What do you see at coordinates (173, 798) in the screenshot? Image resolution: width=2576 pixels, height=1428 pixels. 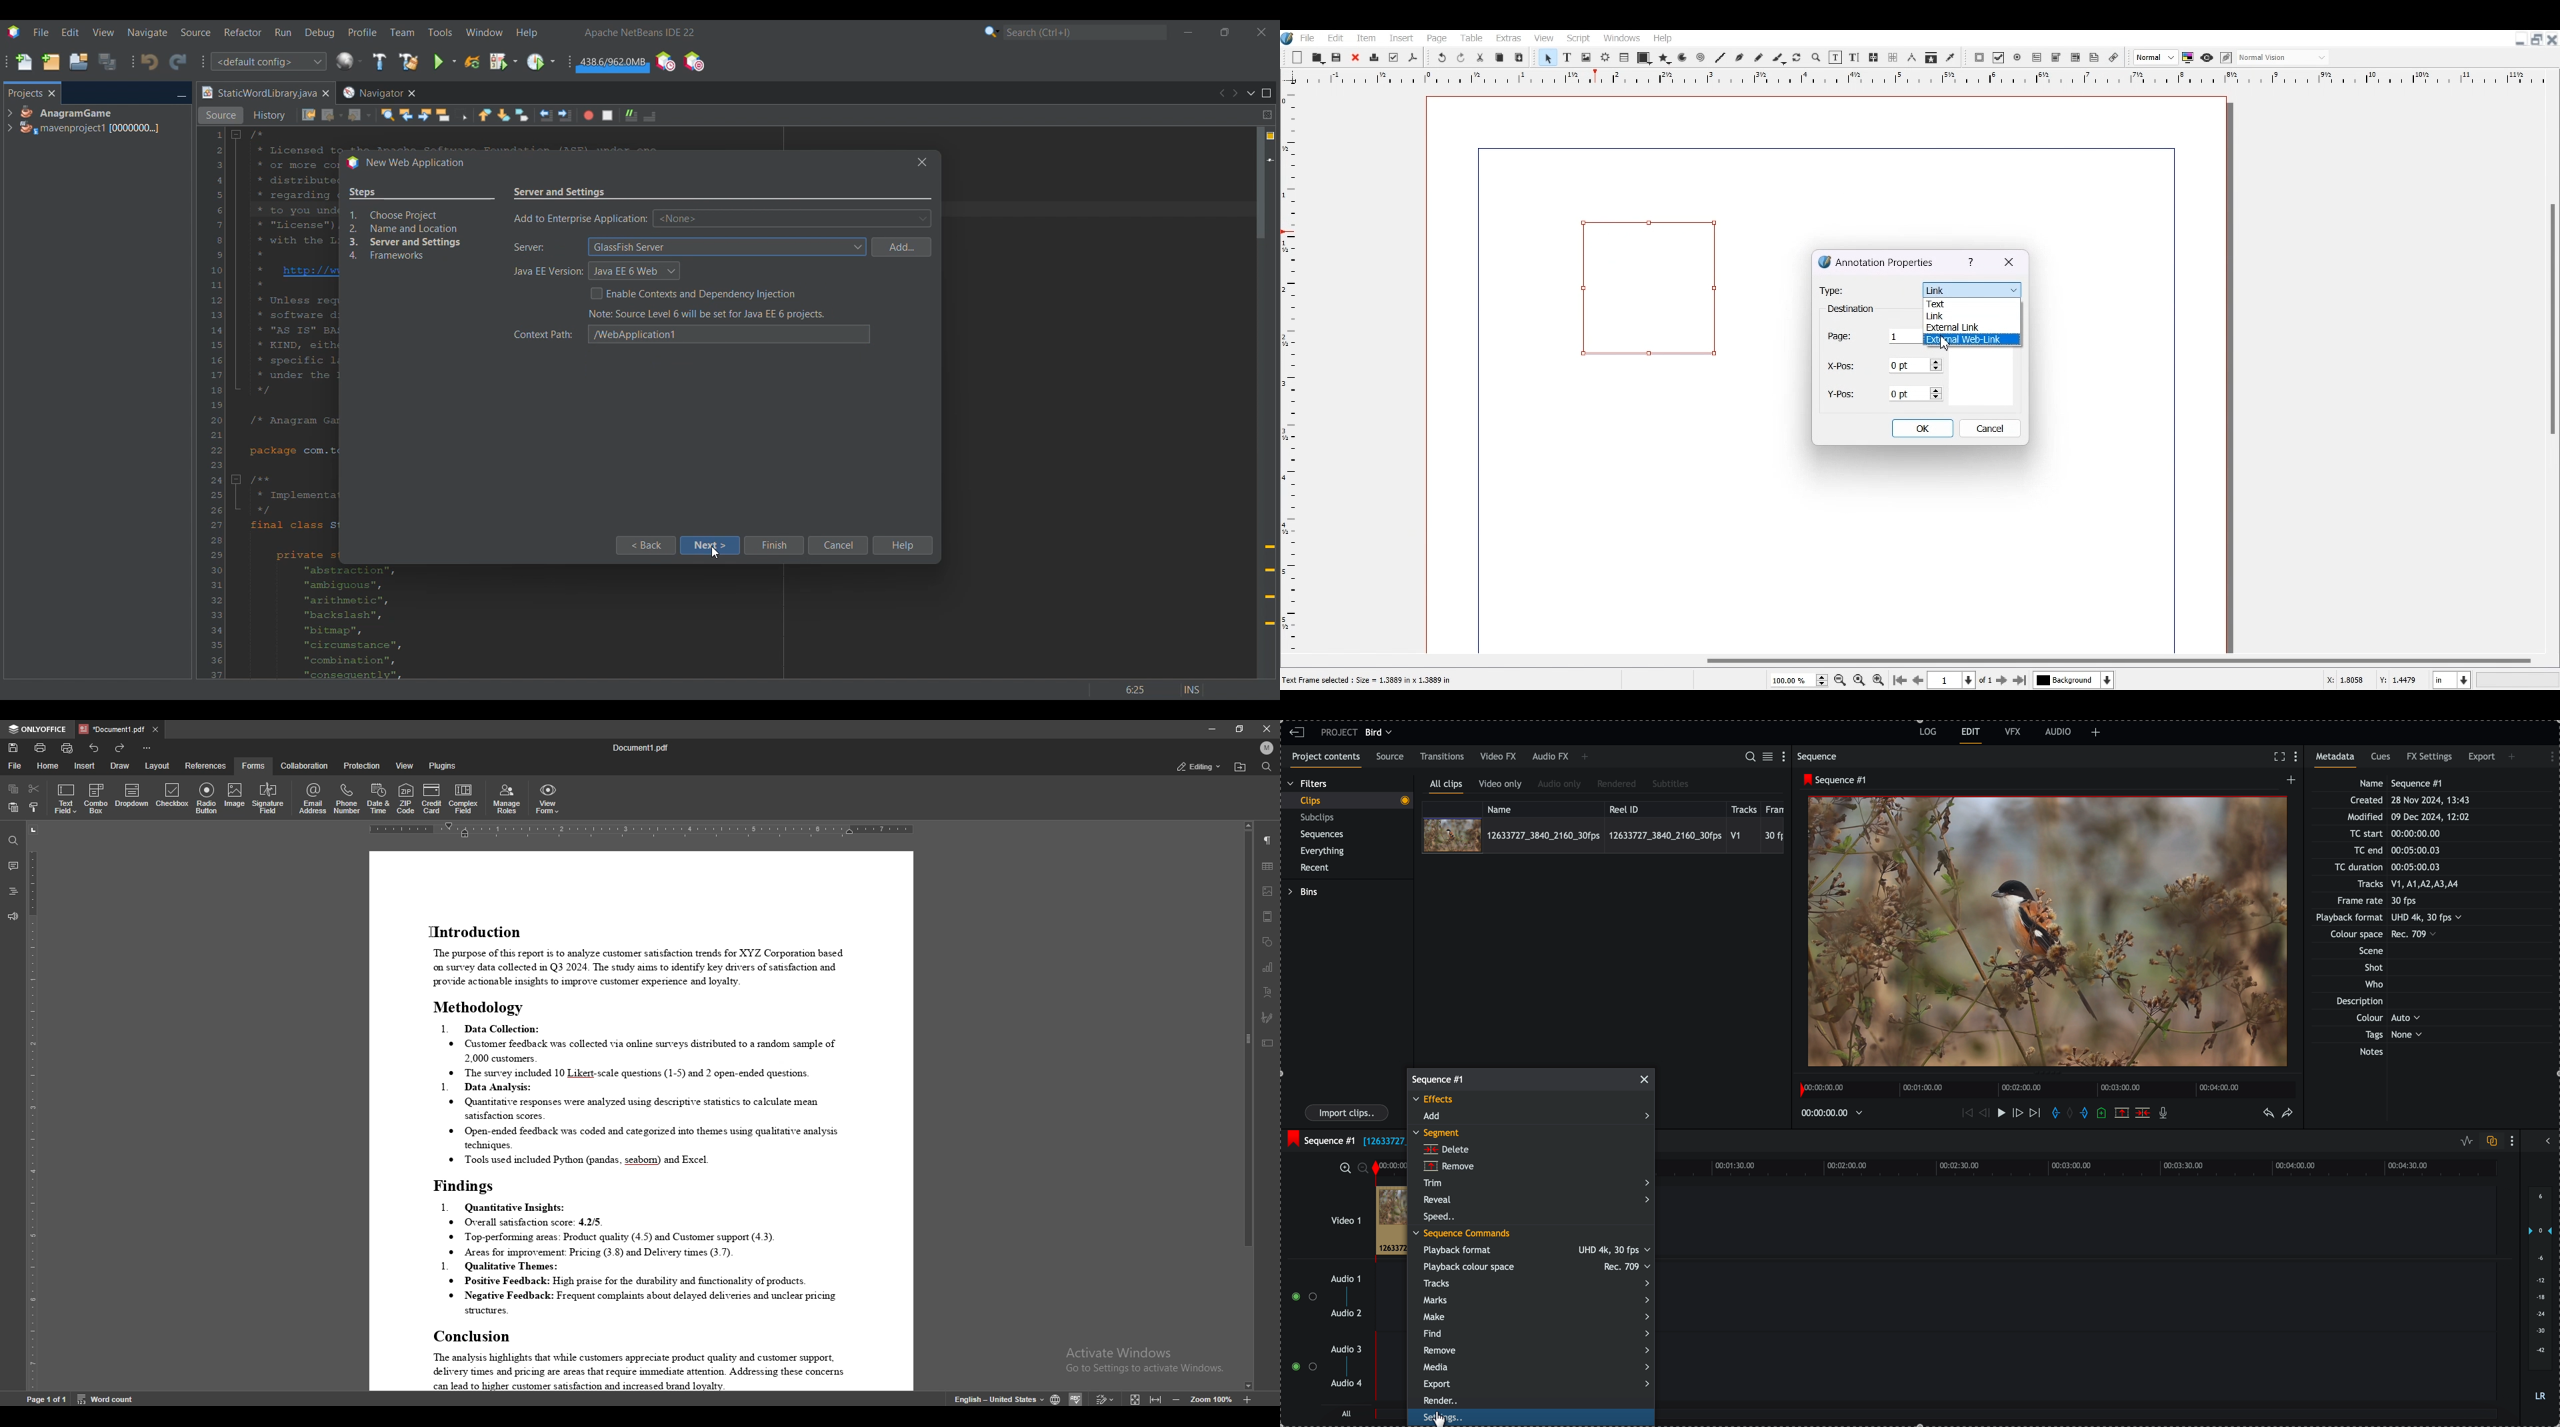 I see `checkbox` at bounding box center [173, 798].